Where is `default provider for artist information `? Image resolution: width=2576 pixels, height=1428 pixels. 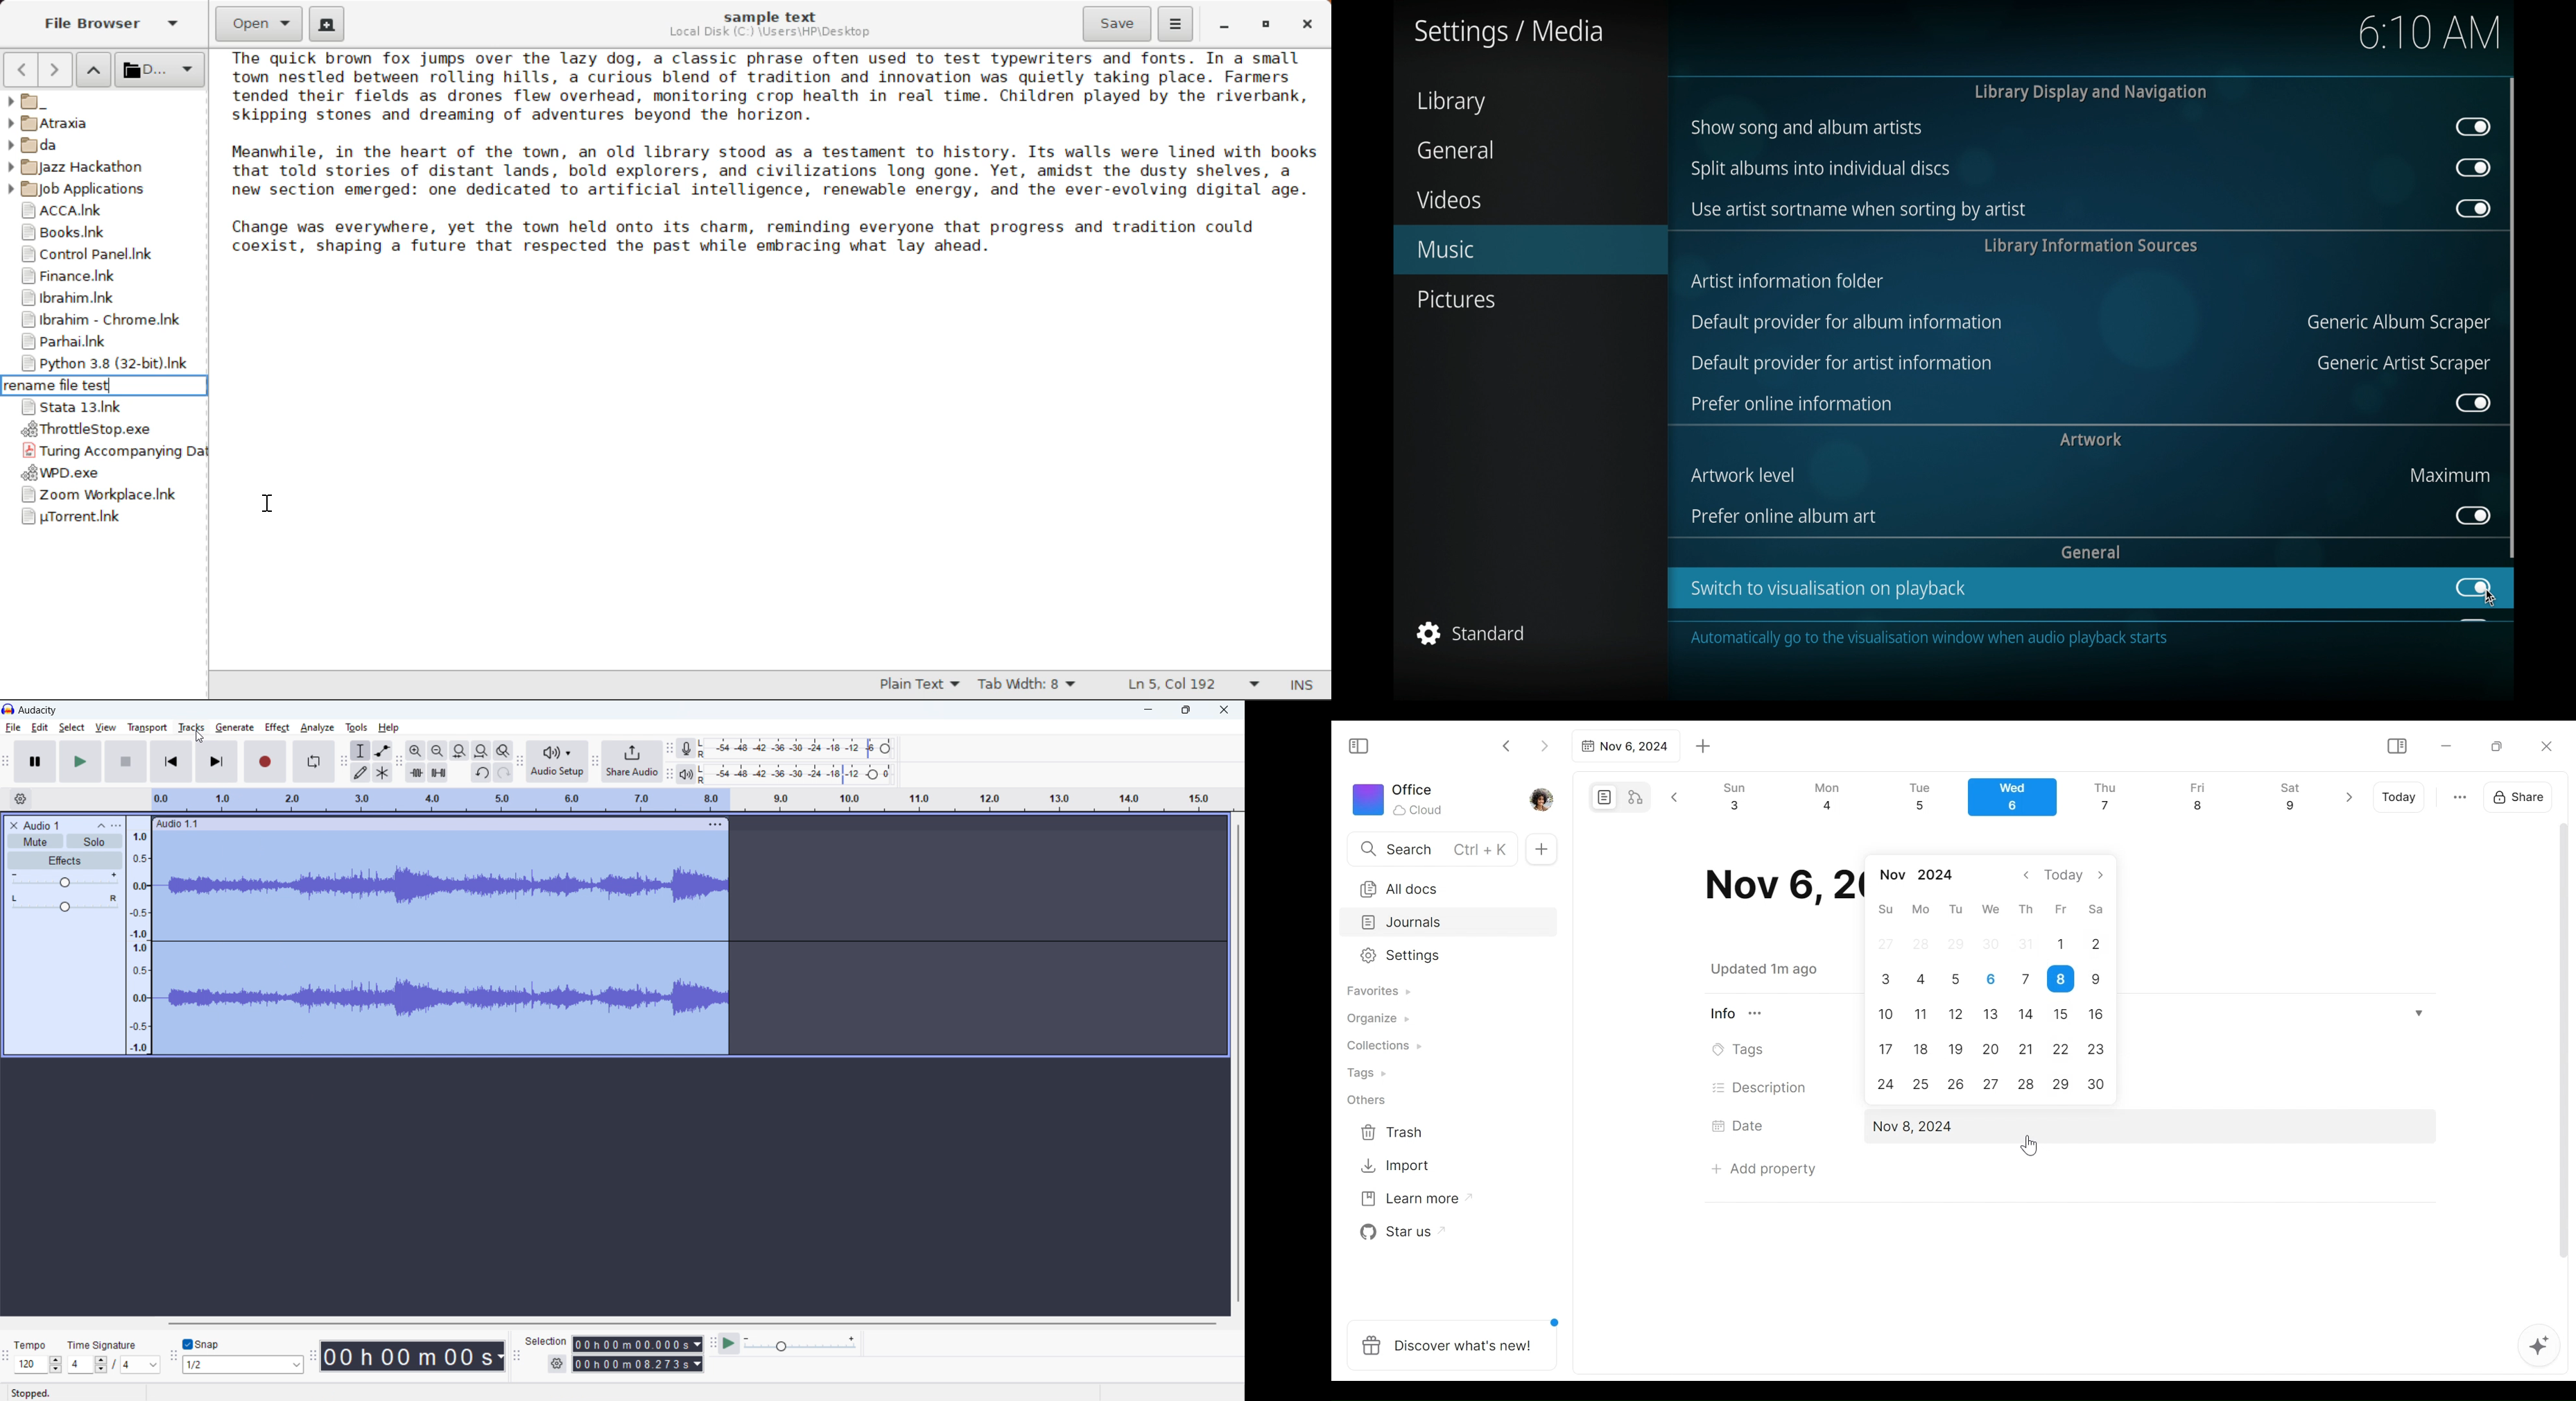
default provider for artist information  is located at coordinates (1842, 364).